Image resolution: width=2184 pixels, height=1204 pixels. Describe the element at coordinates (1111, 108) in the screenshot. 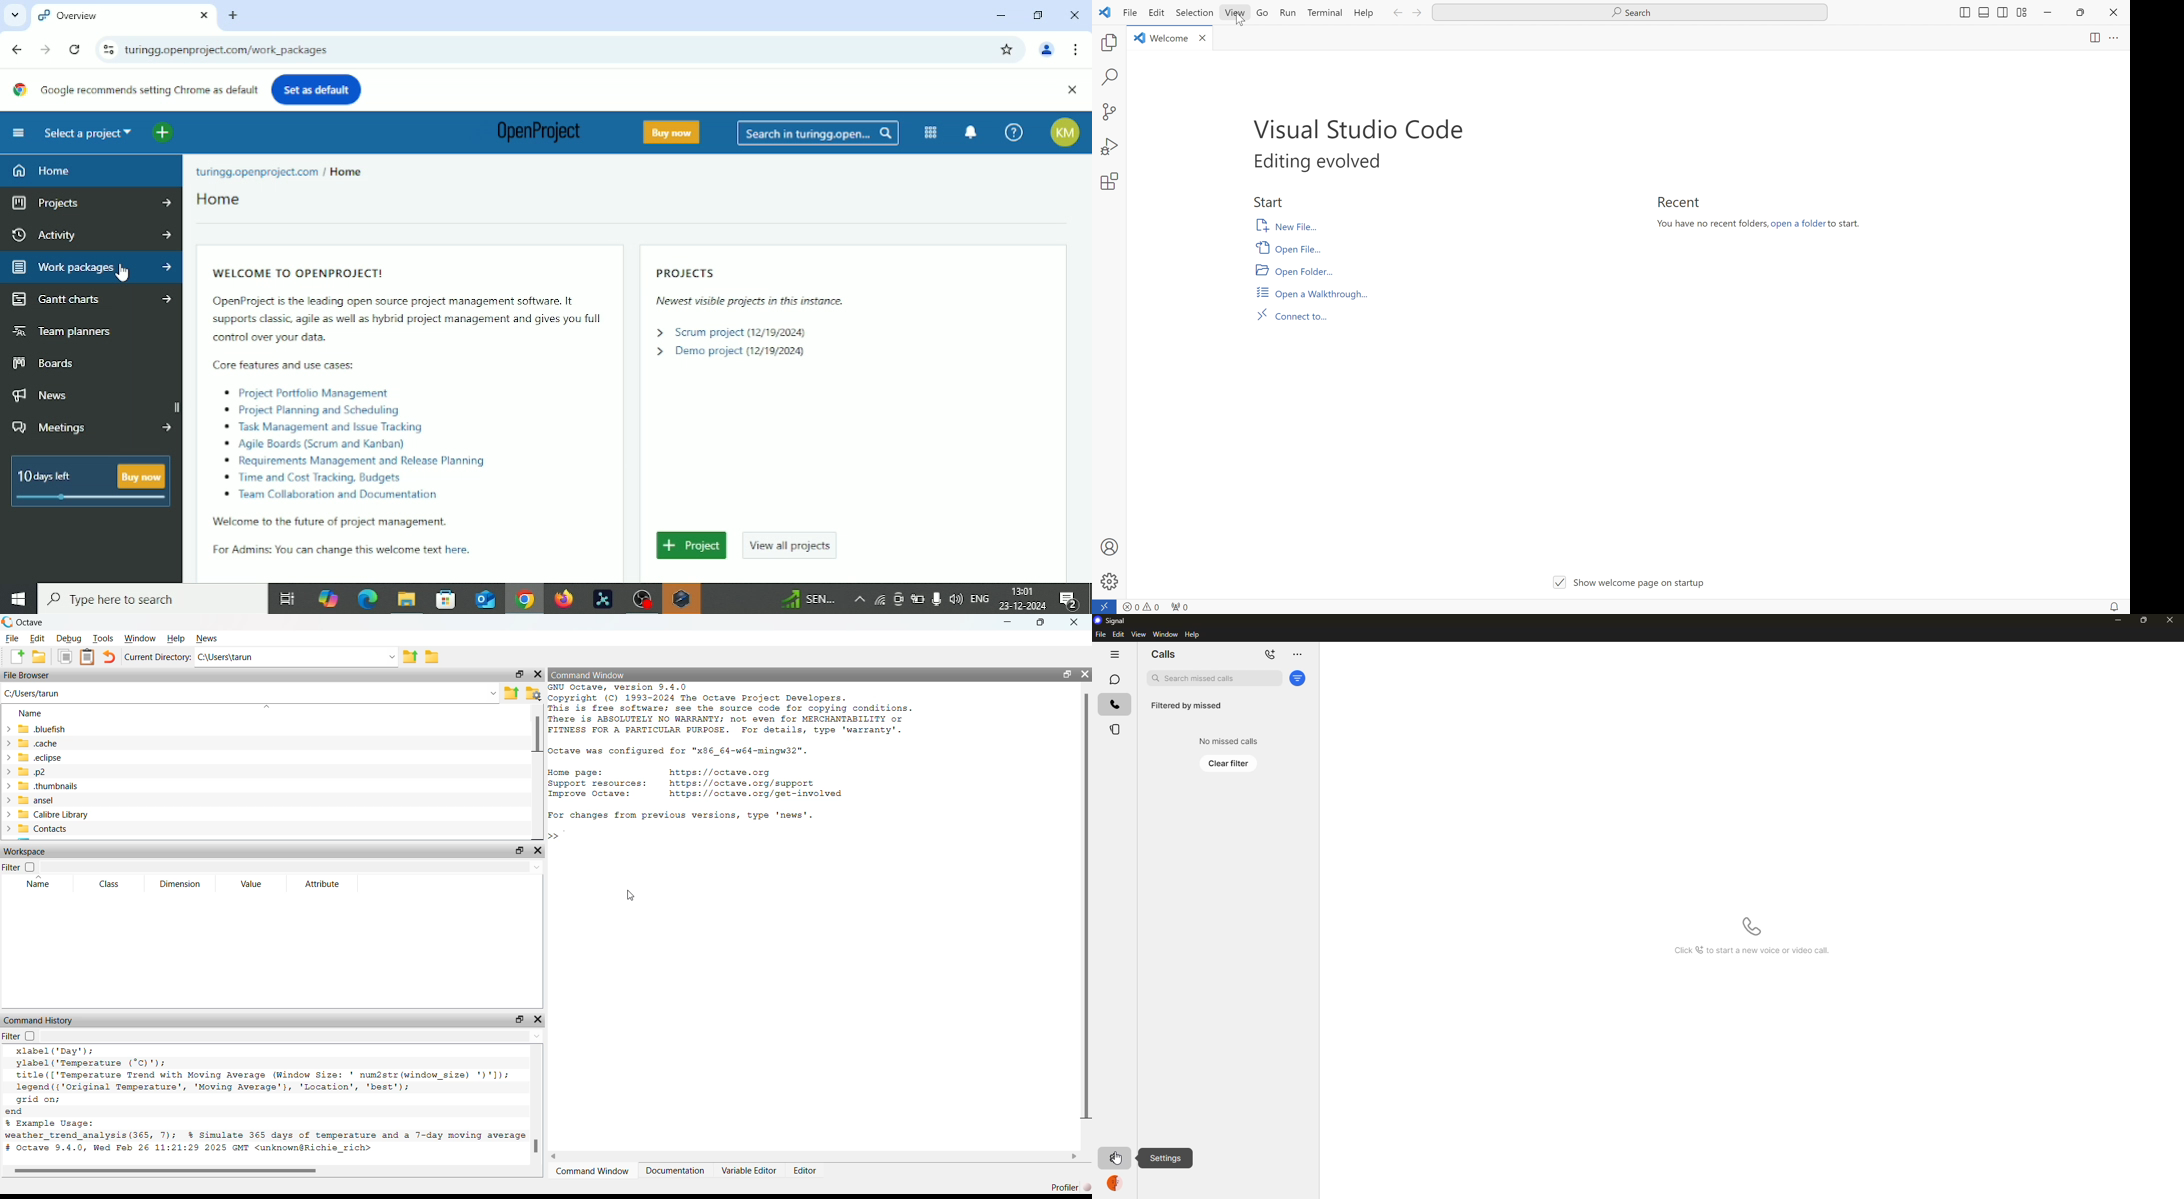

I see `new project` at that location.